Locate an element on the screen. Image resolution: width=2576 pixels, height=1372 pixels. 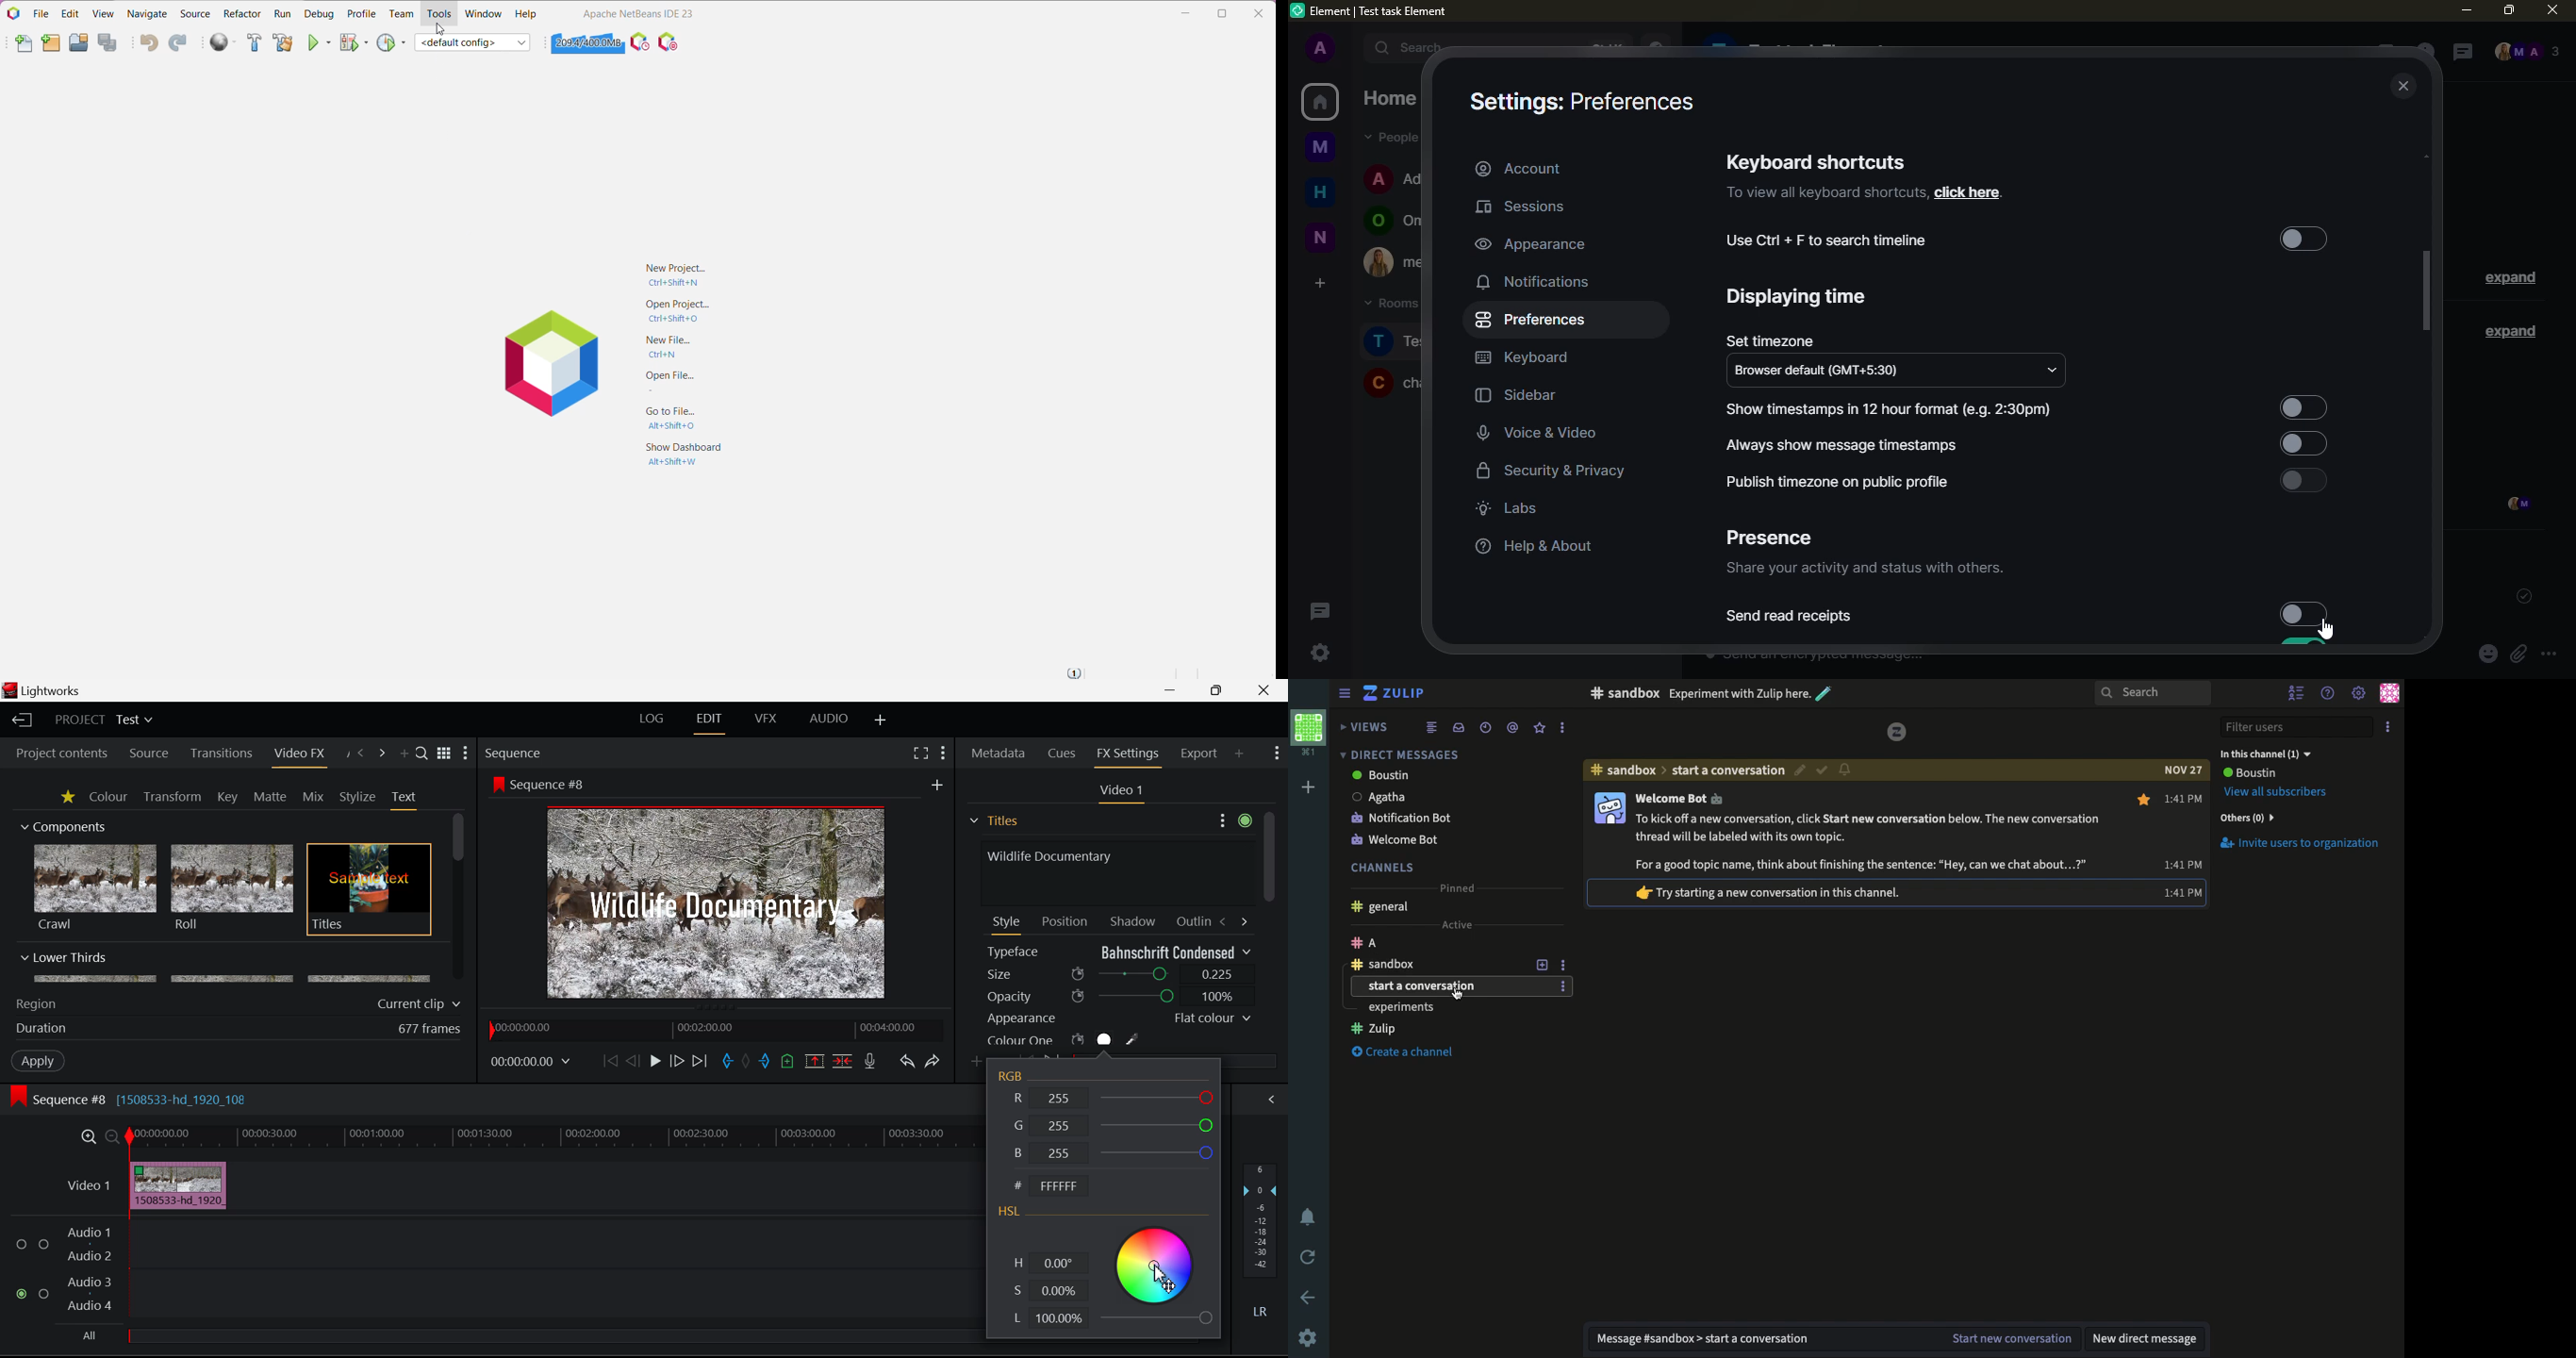
Profile is located at coordinates (2389, 693).